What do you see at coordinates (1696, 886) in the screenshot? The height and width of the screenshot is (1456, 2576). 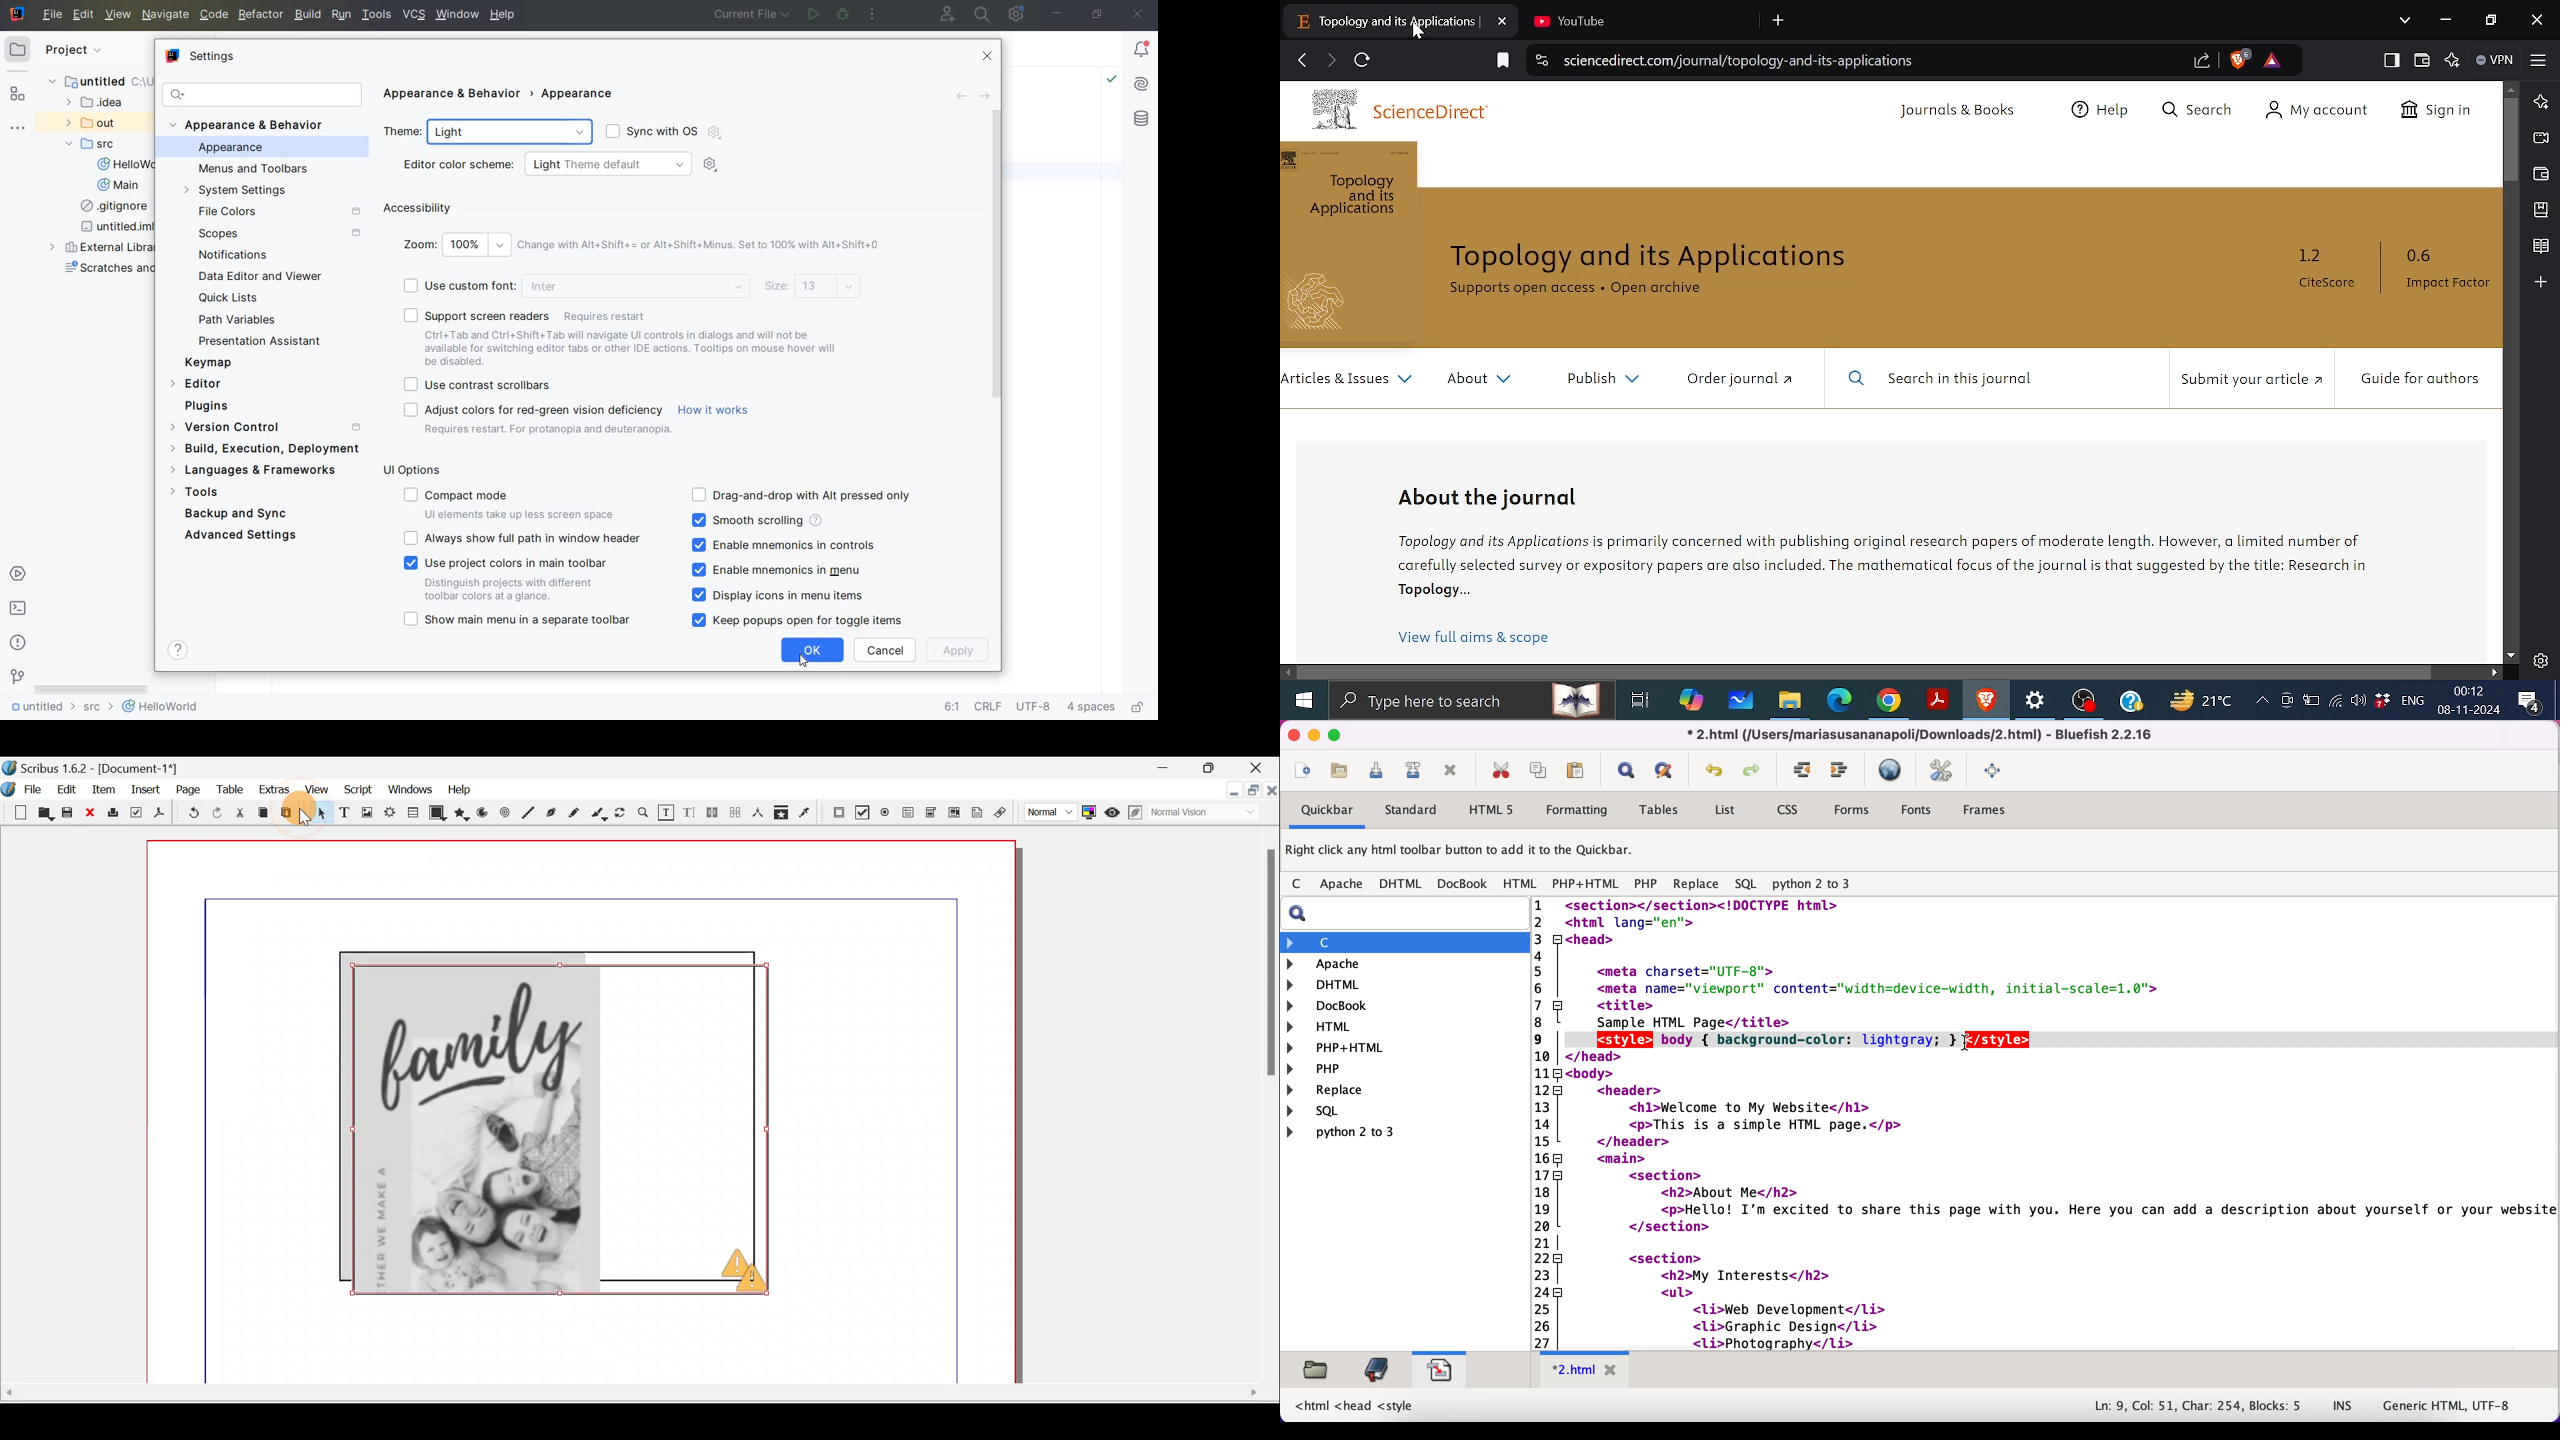 I see `replace` at bounding box center [1696, 886].